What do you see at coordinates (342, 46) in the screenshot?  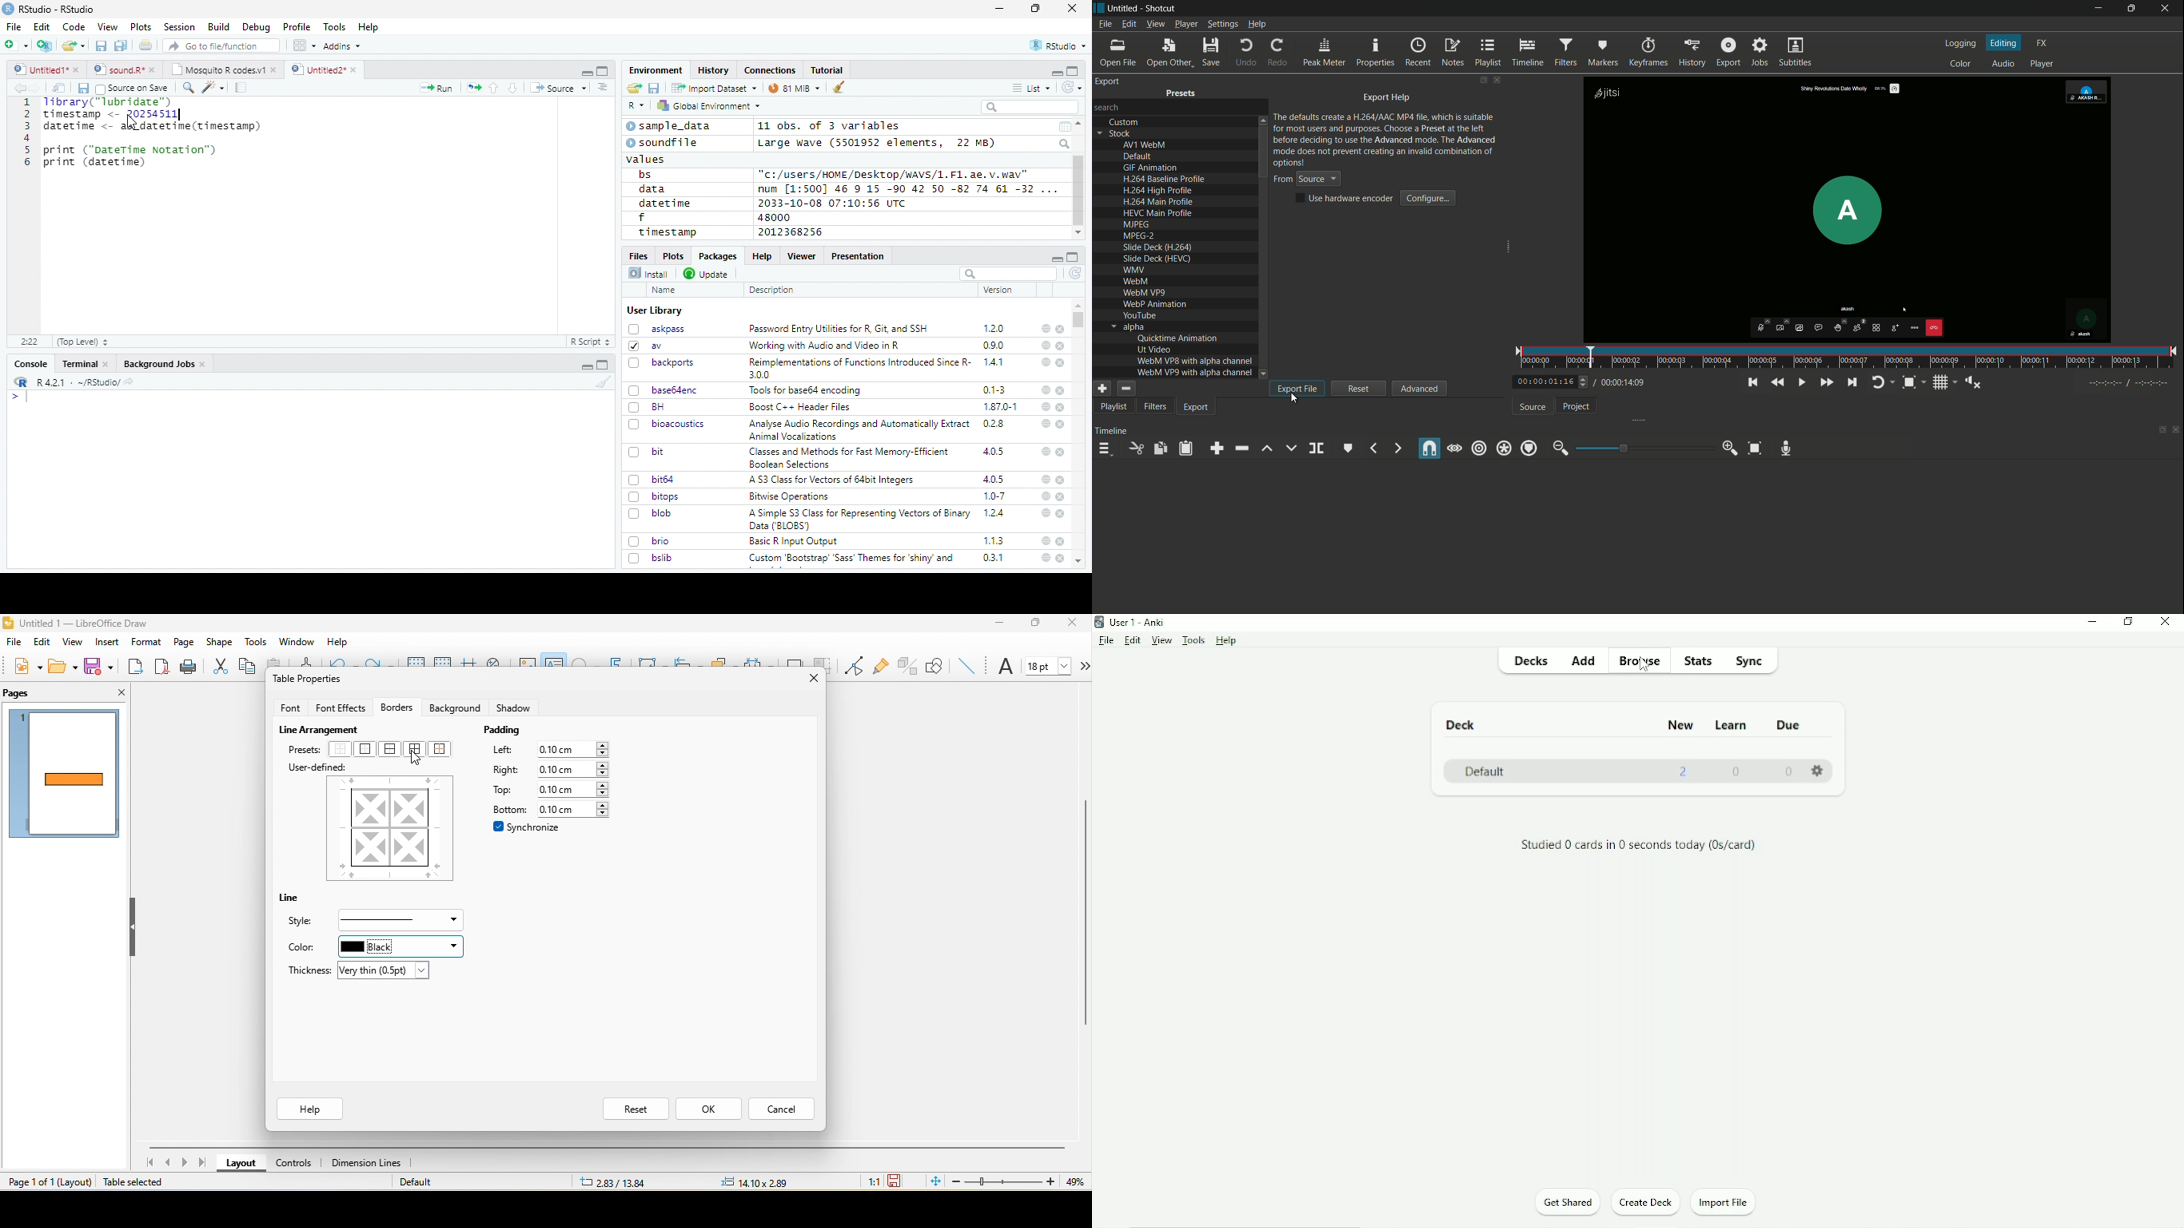 I see `Addins` at bounding box center [342, 46].